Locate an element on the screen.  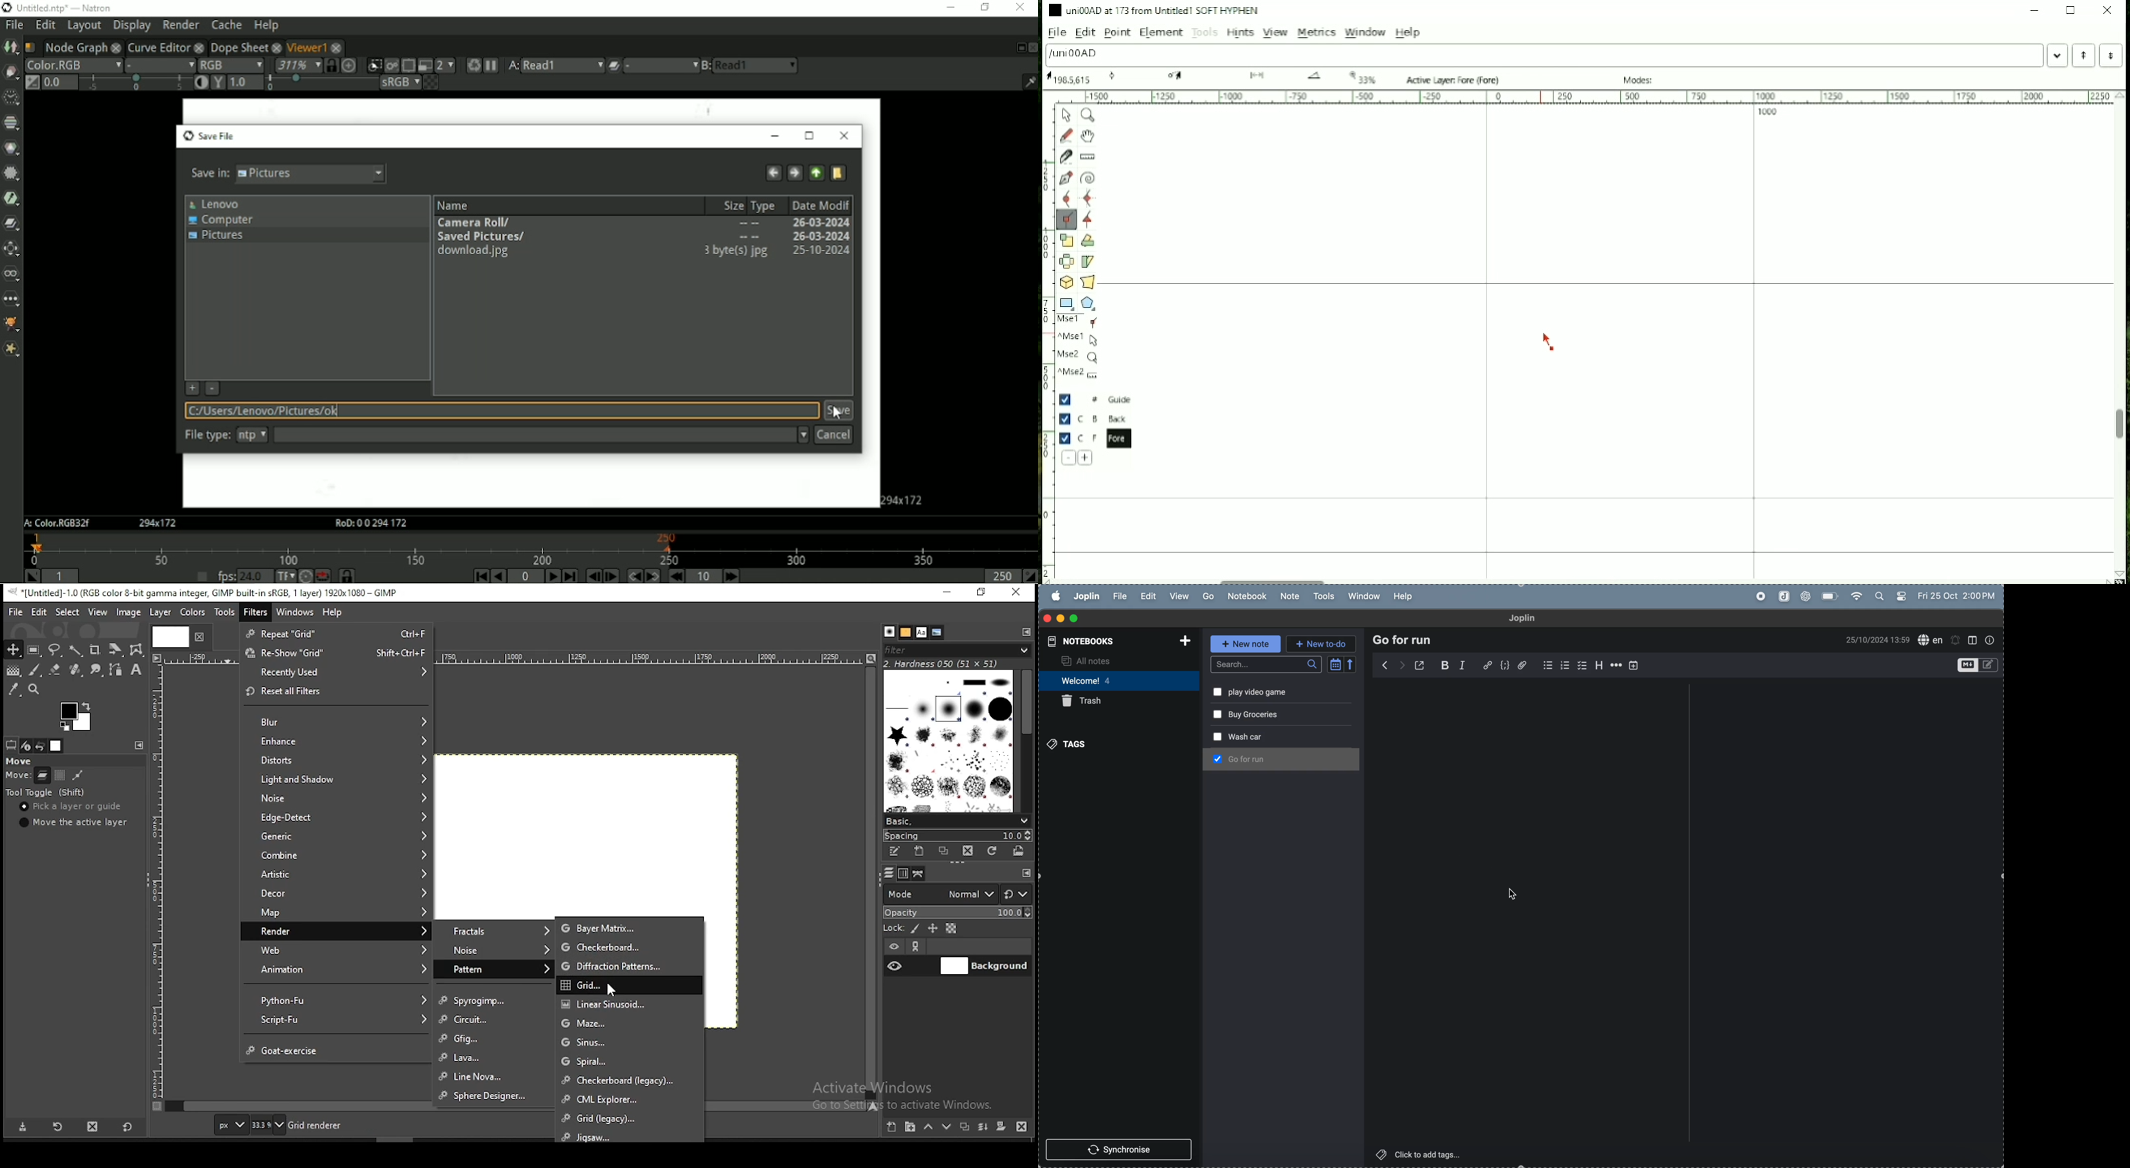
joplin title is located at coordinates (1534, 619).